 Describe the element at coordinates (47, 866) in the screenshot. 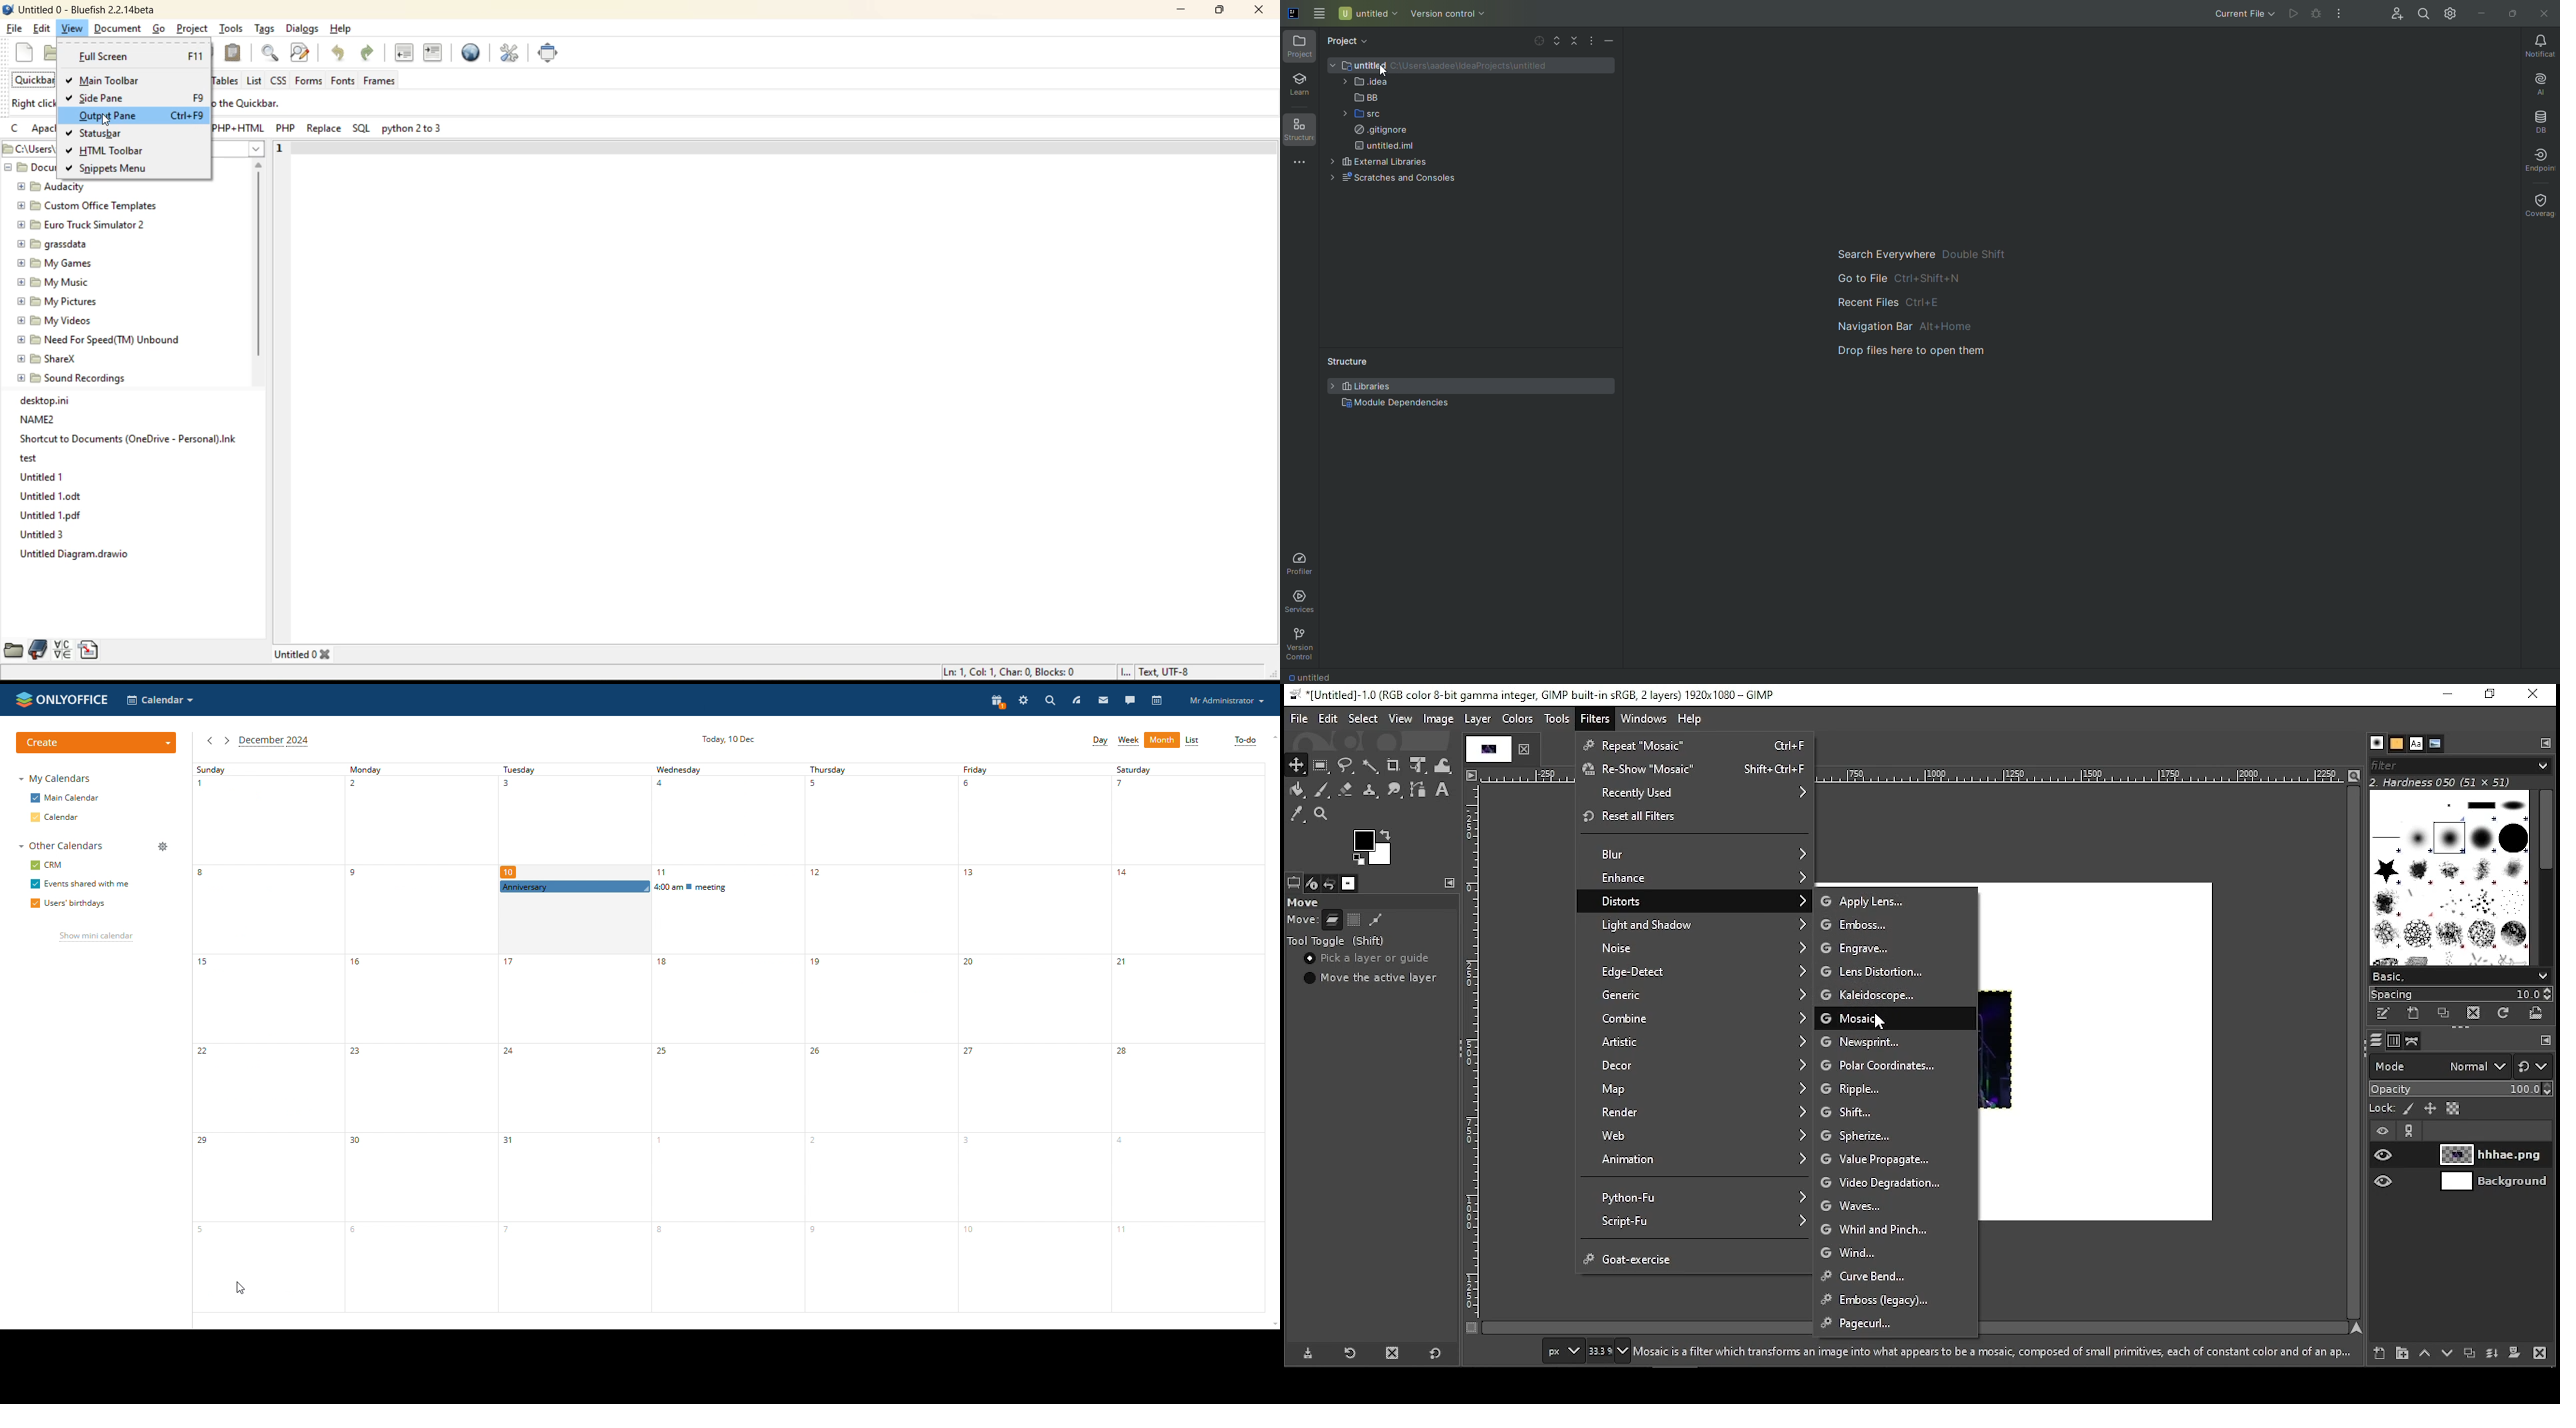

I see `crm` at that location.